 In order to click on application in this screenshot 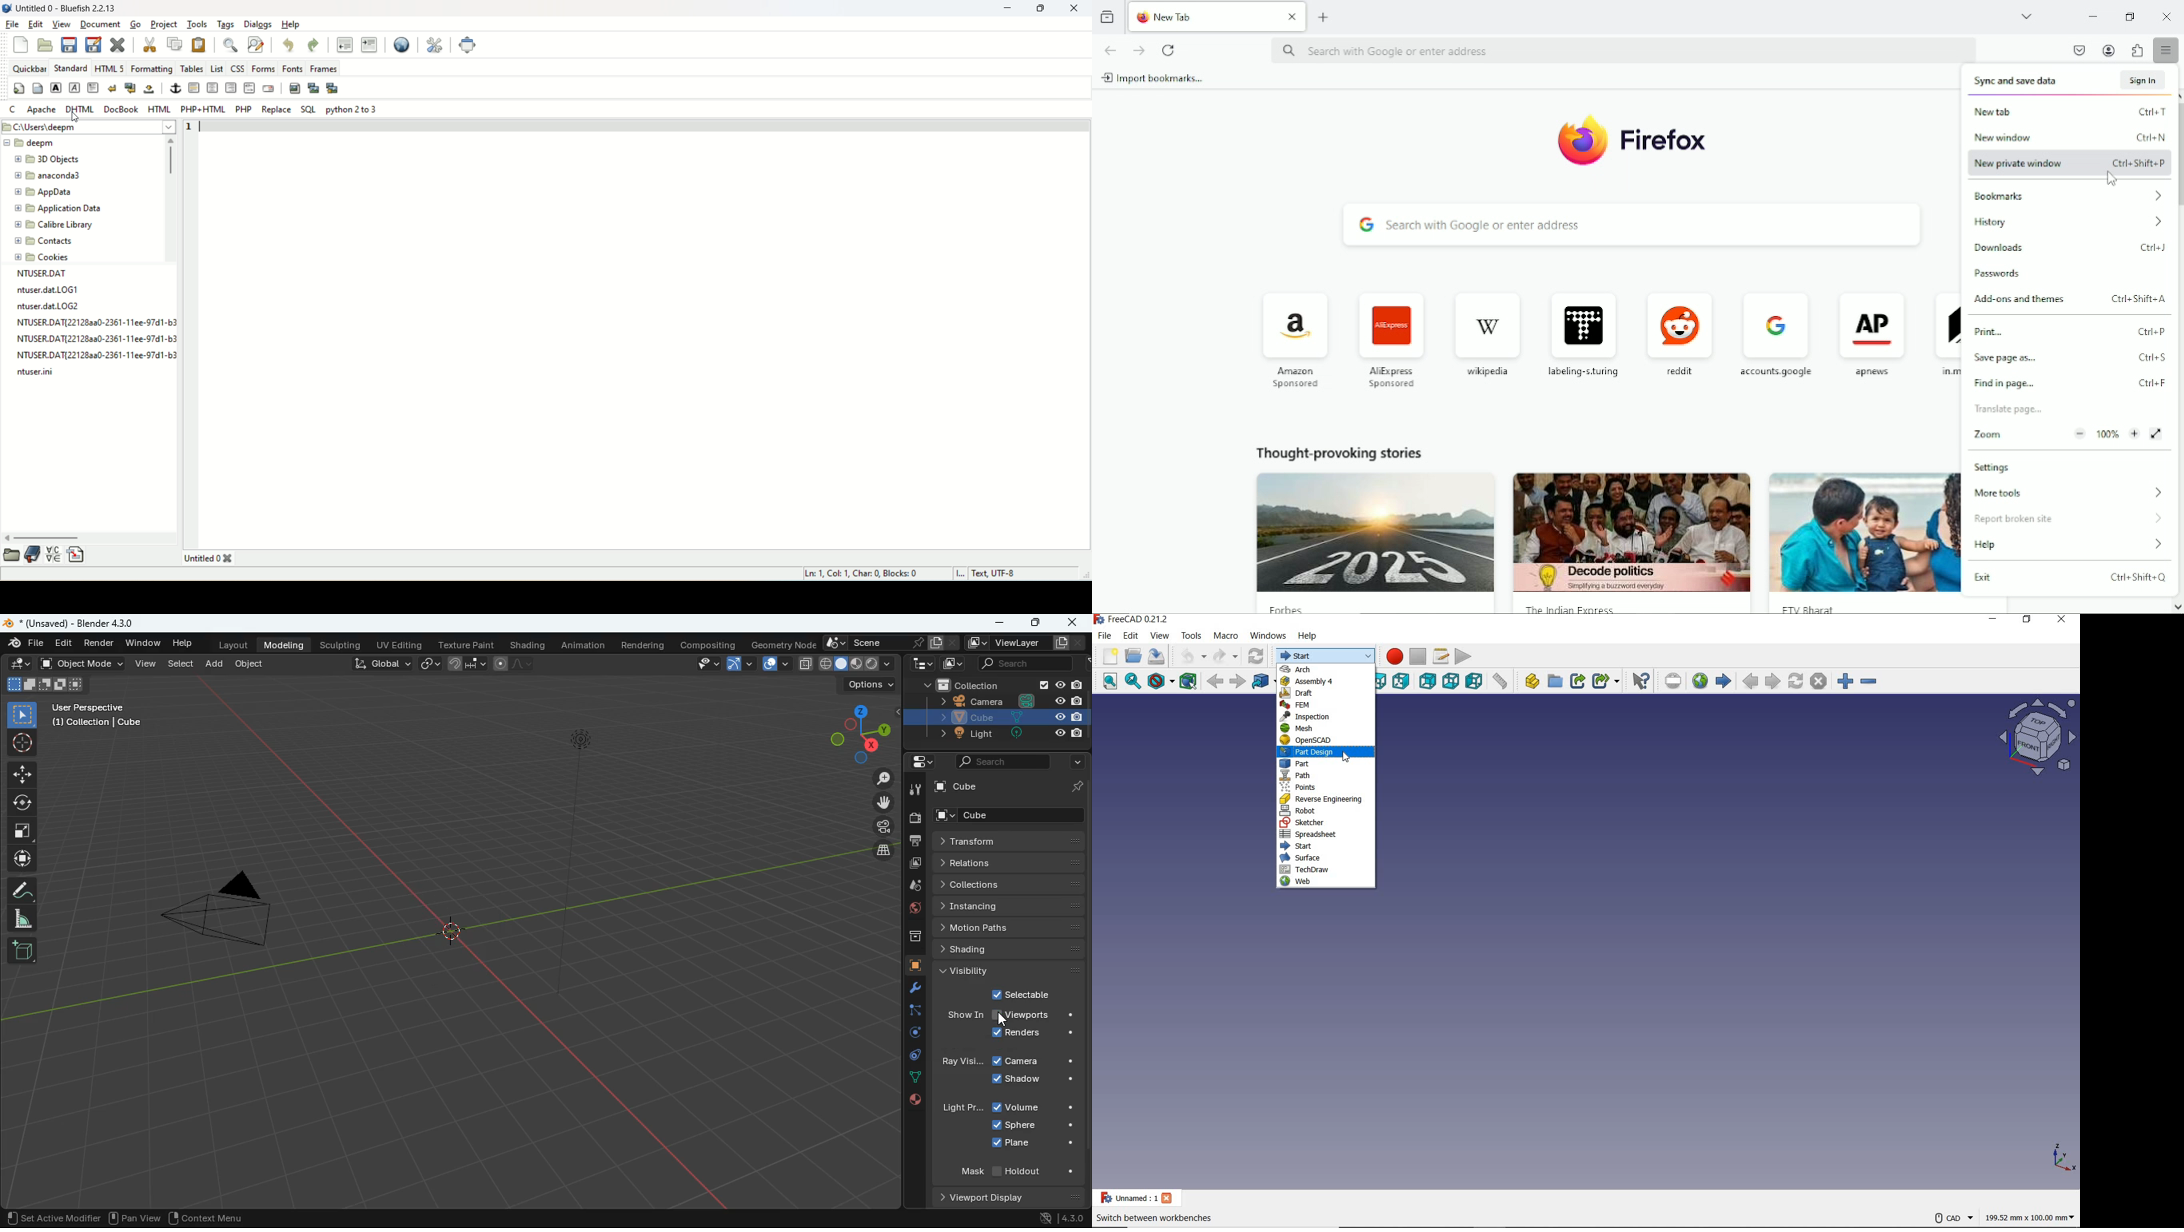, I will do `click(57, 208)`.